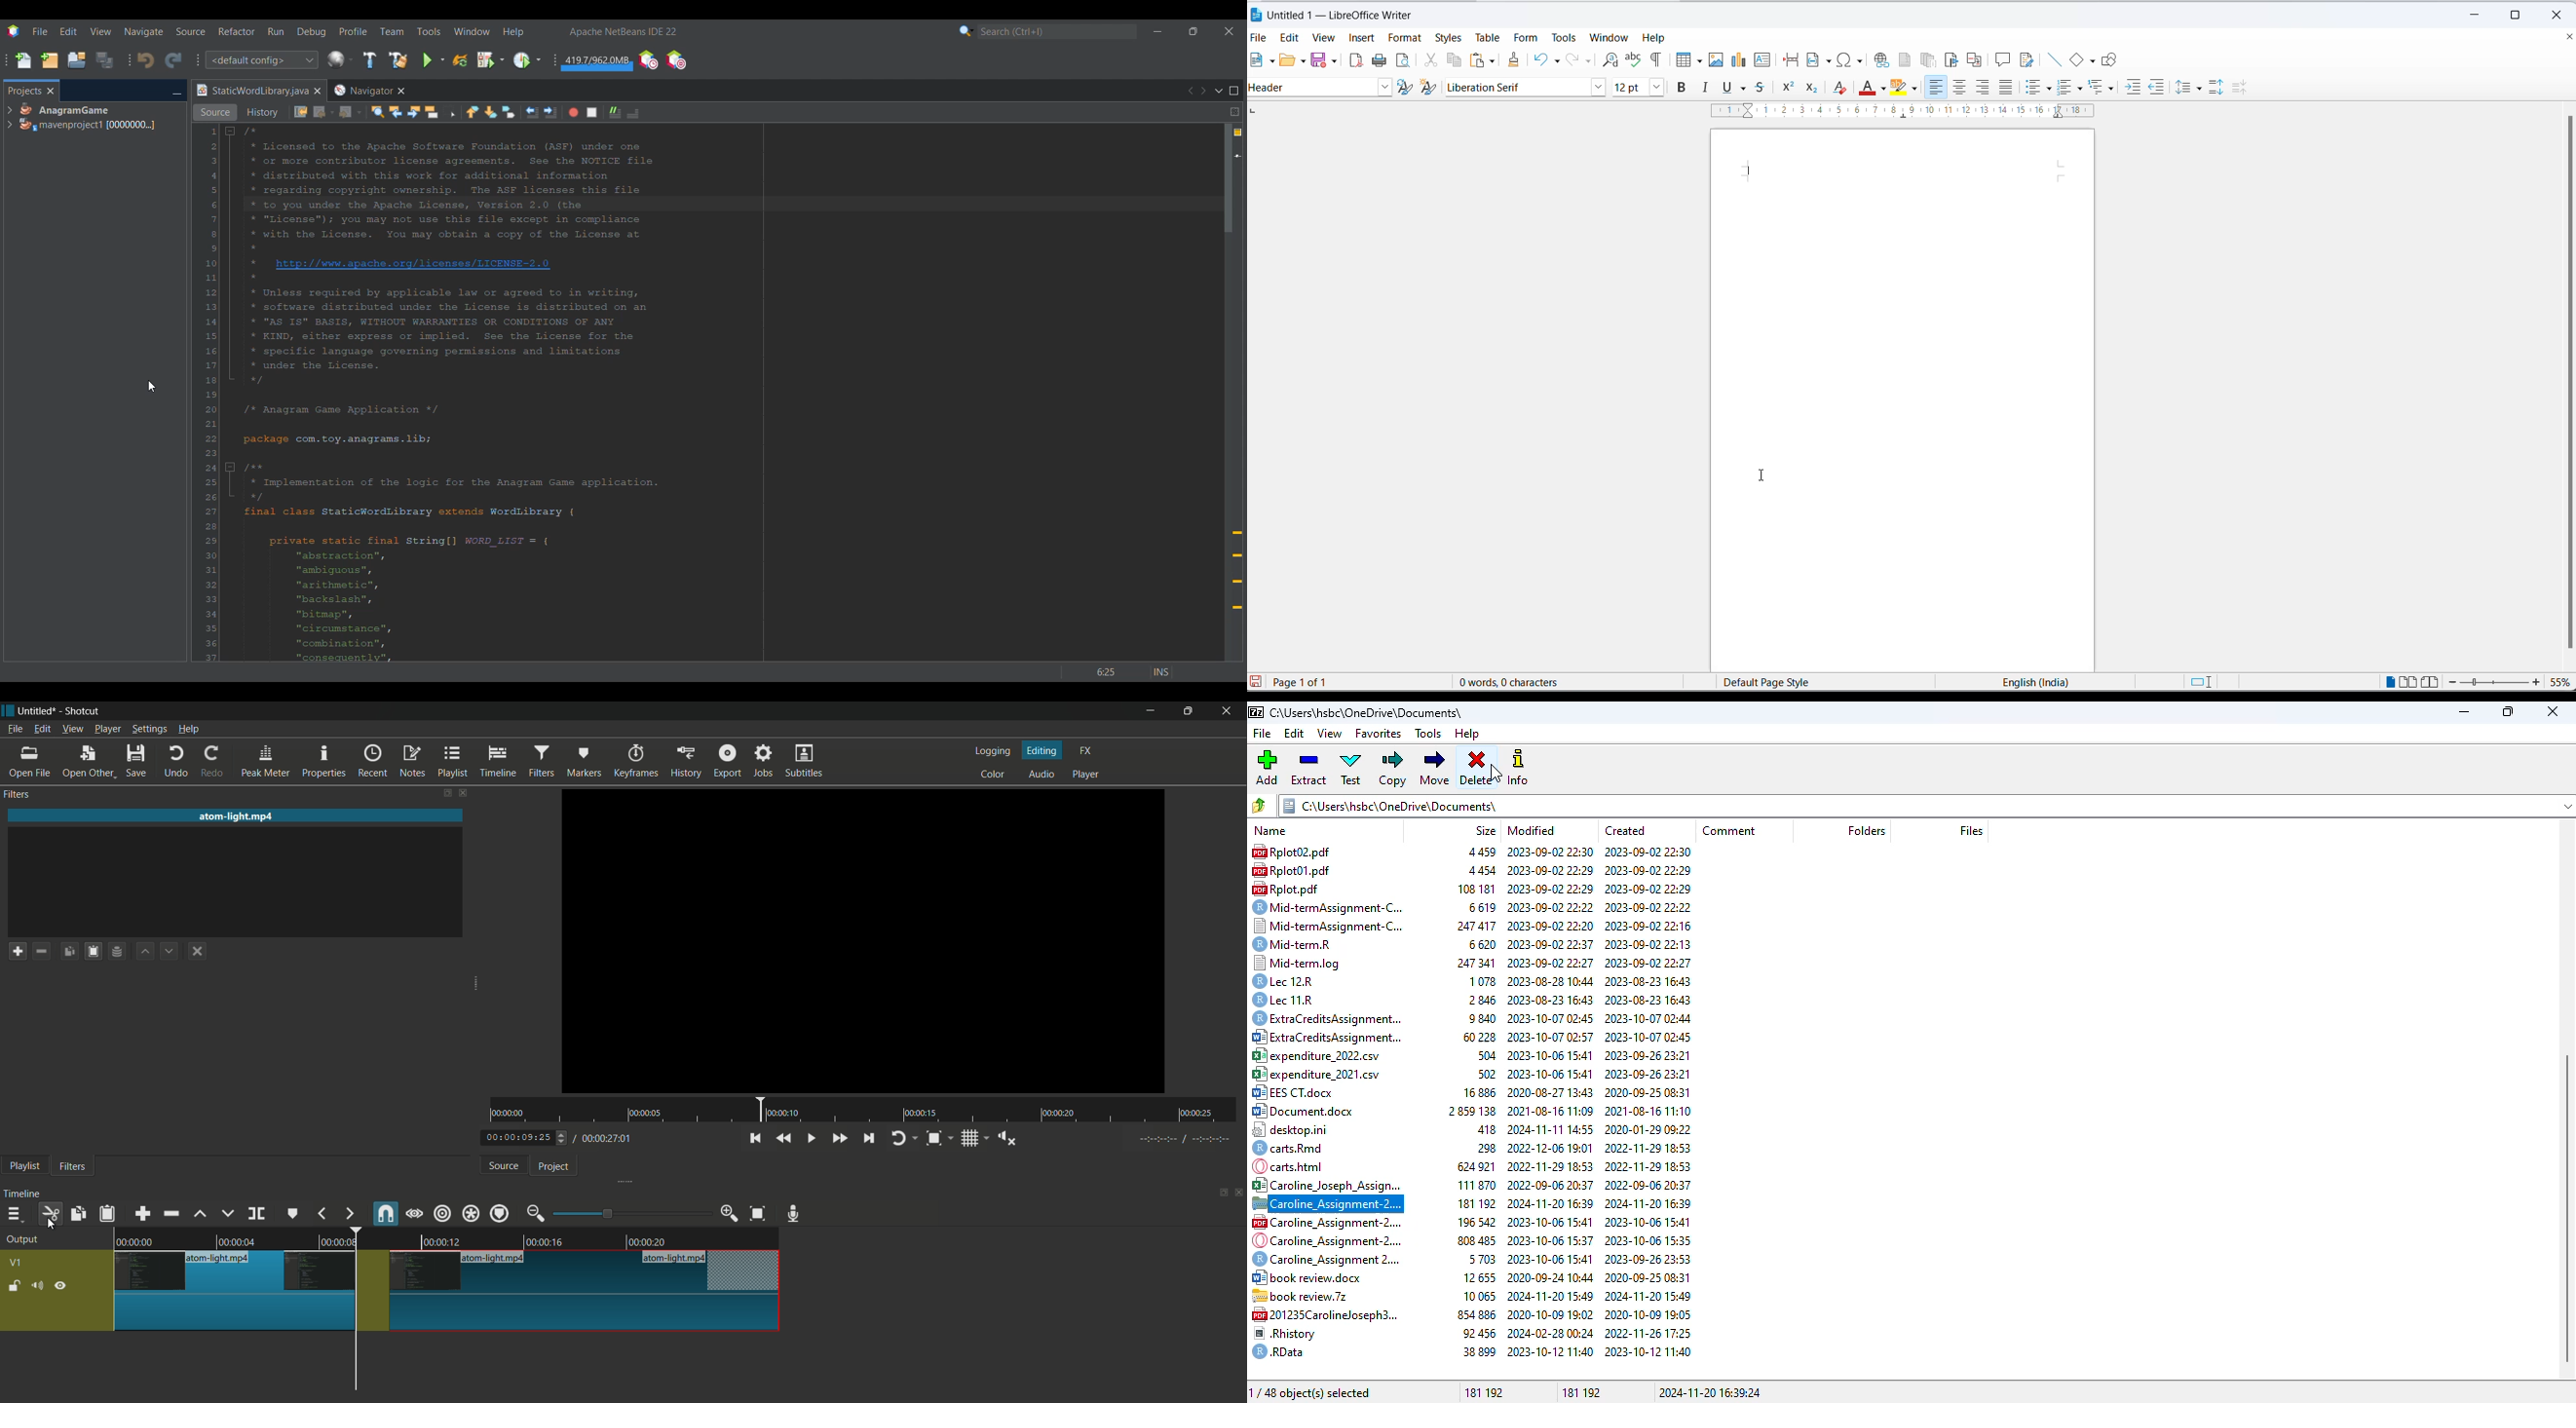  I want to click on Rplot02.pdf, so click(1310, 852).